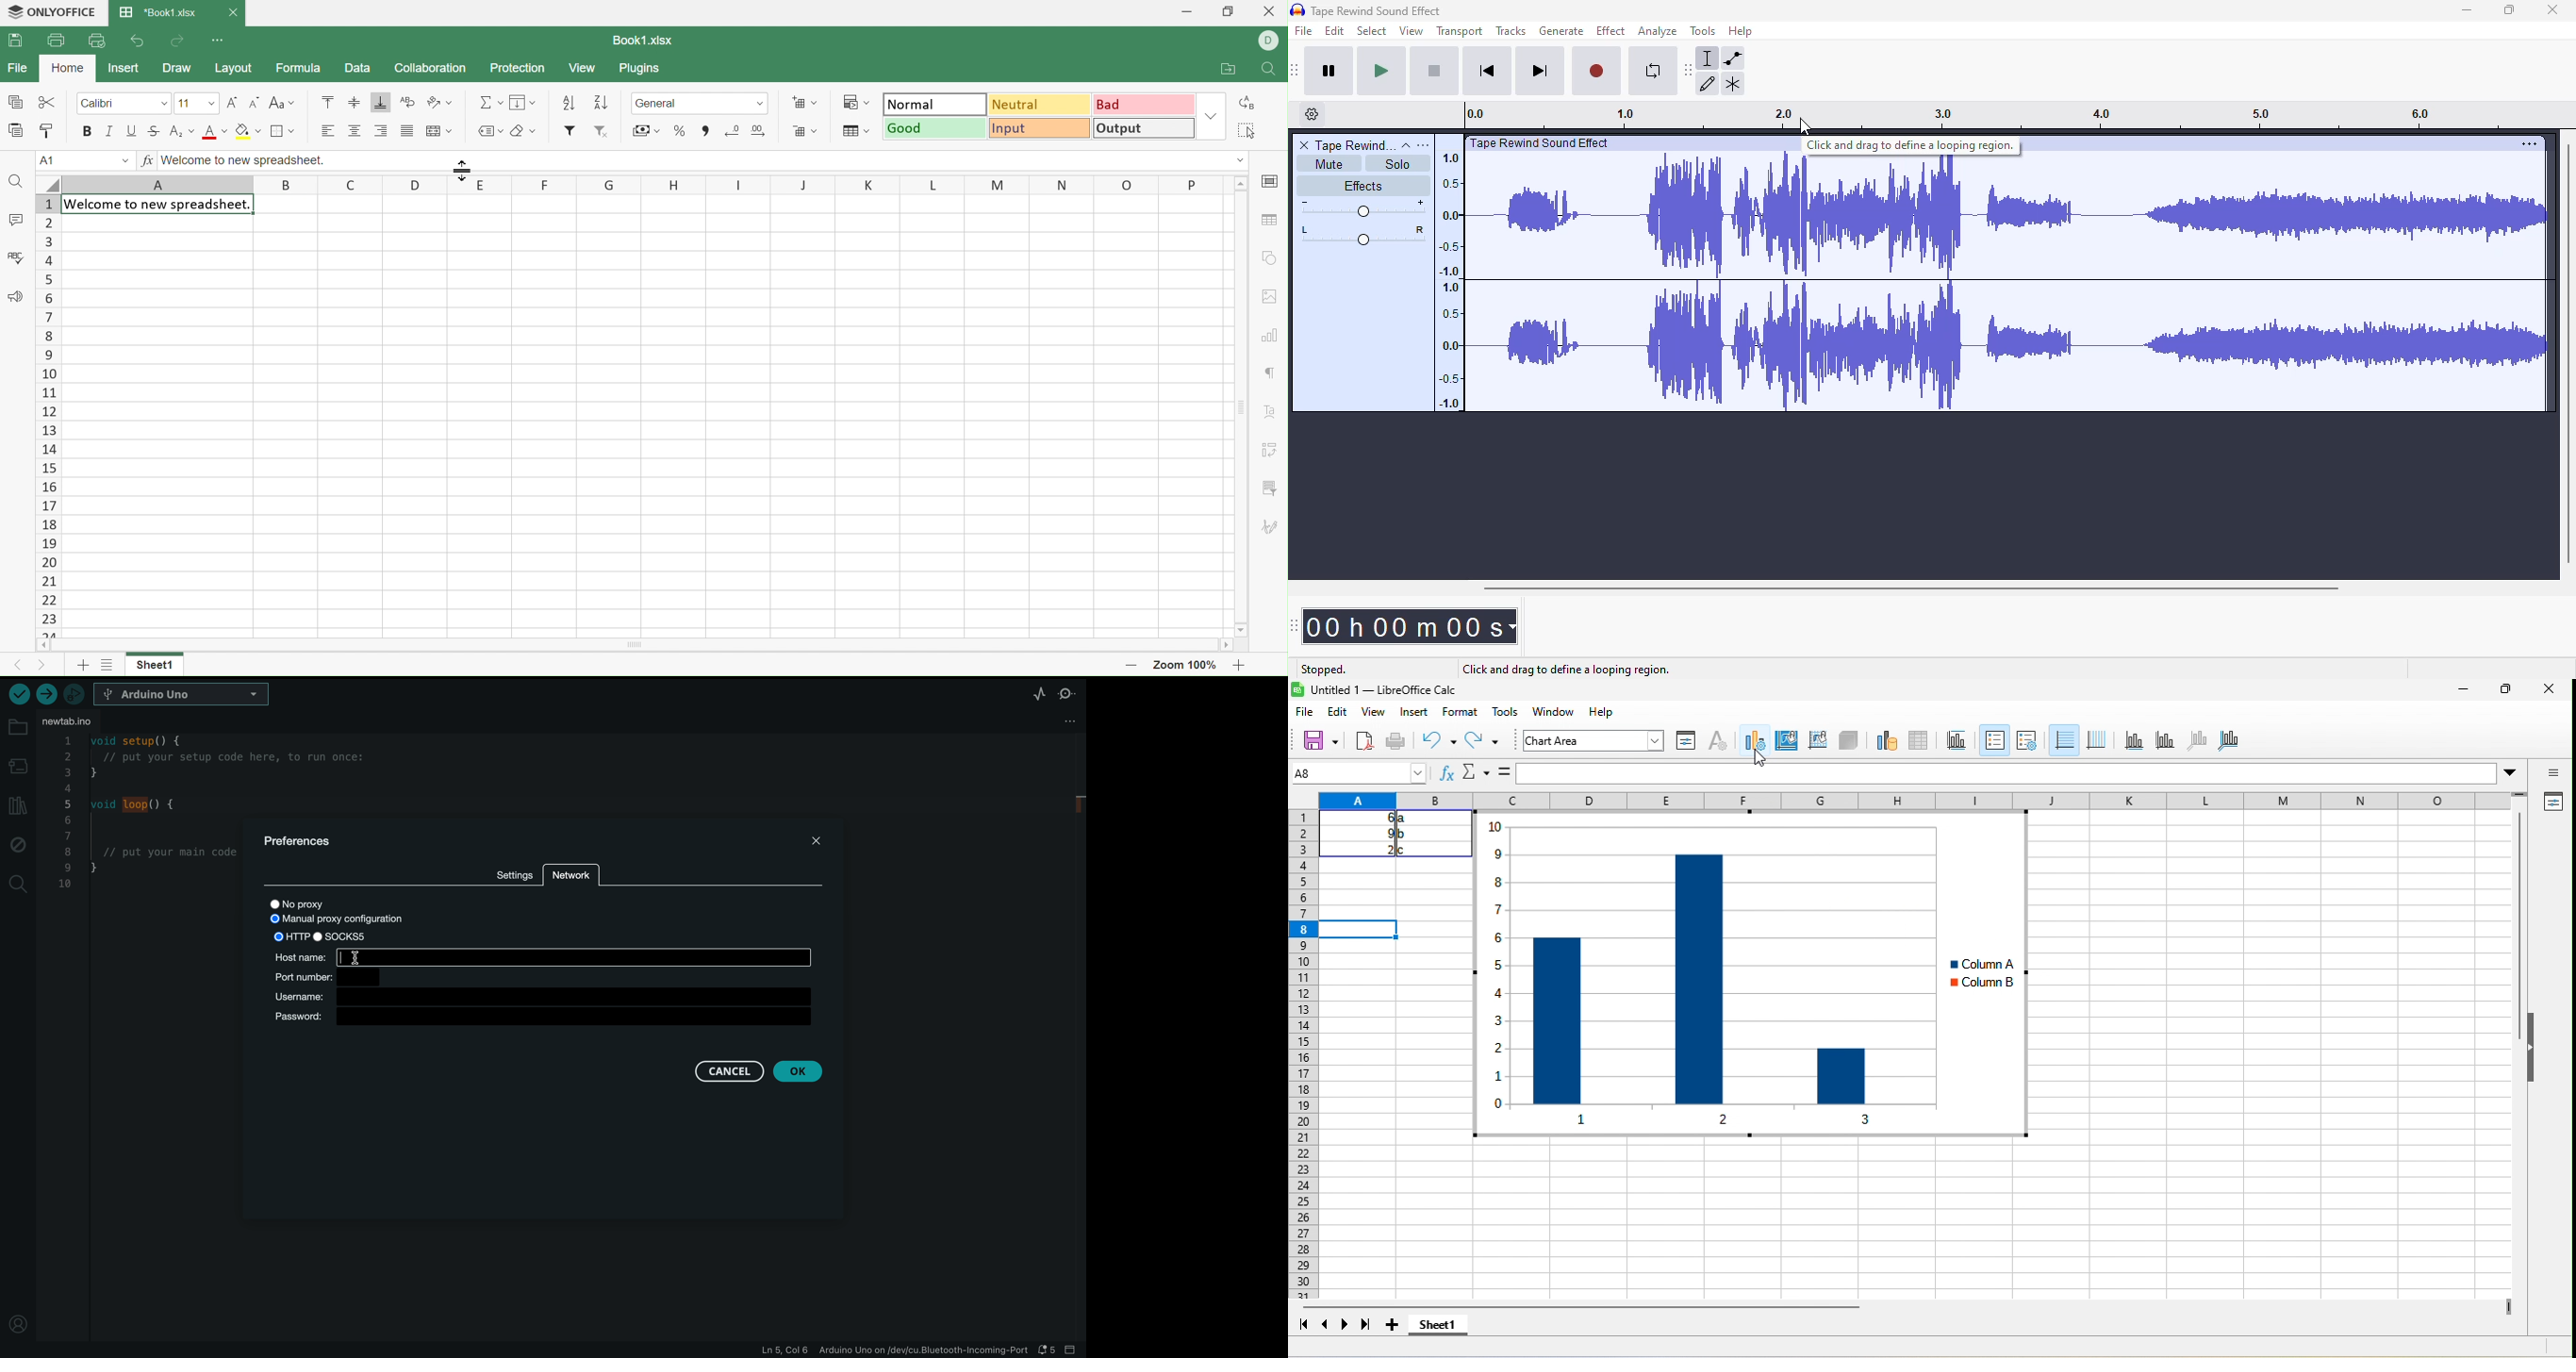 Image resolution: width=2576 pixels, height=1372 pixels. I want to click on pan, so click(1362, 237).